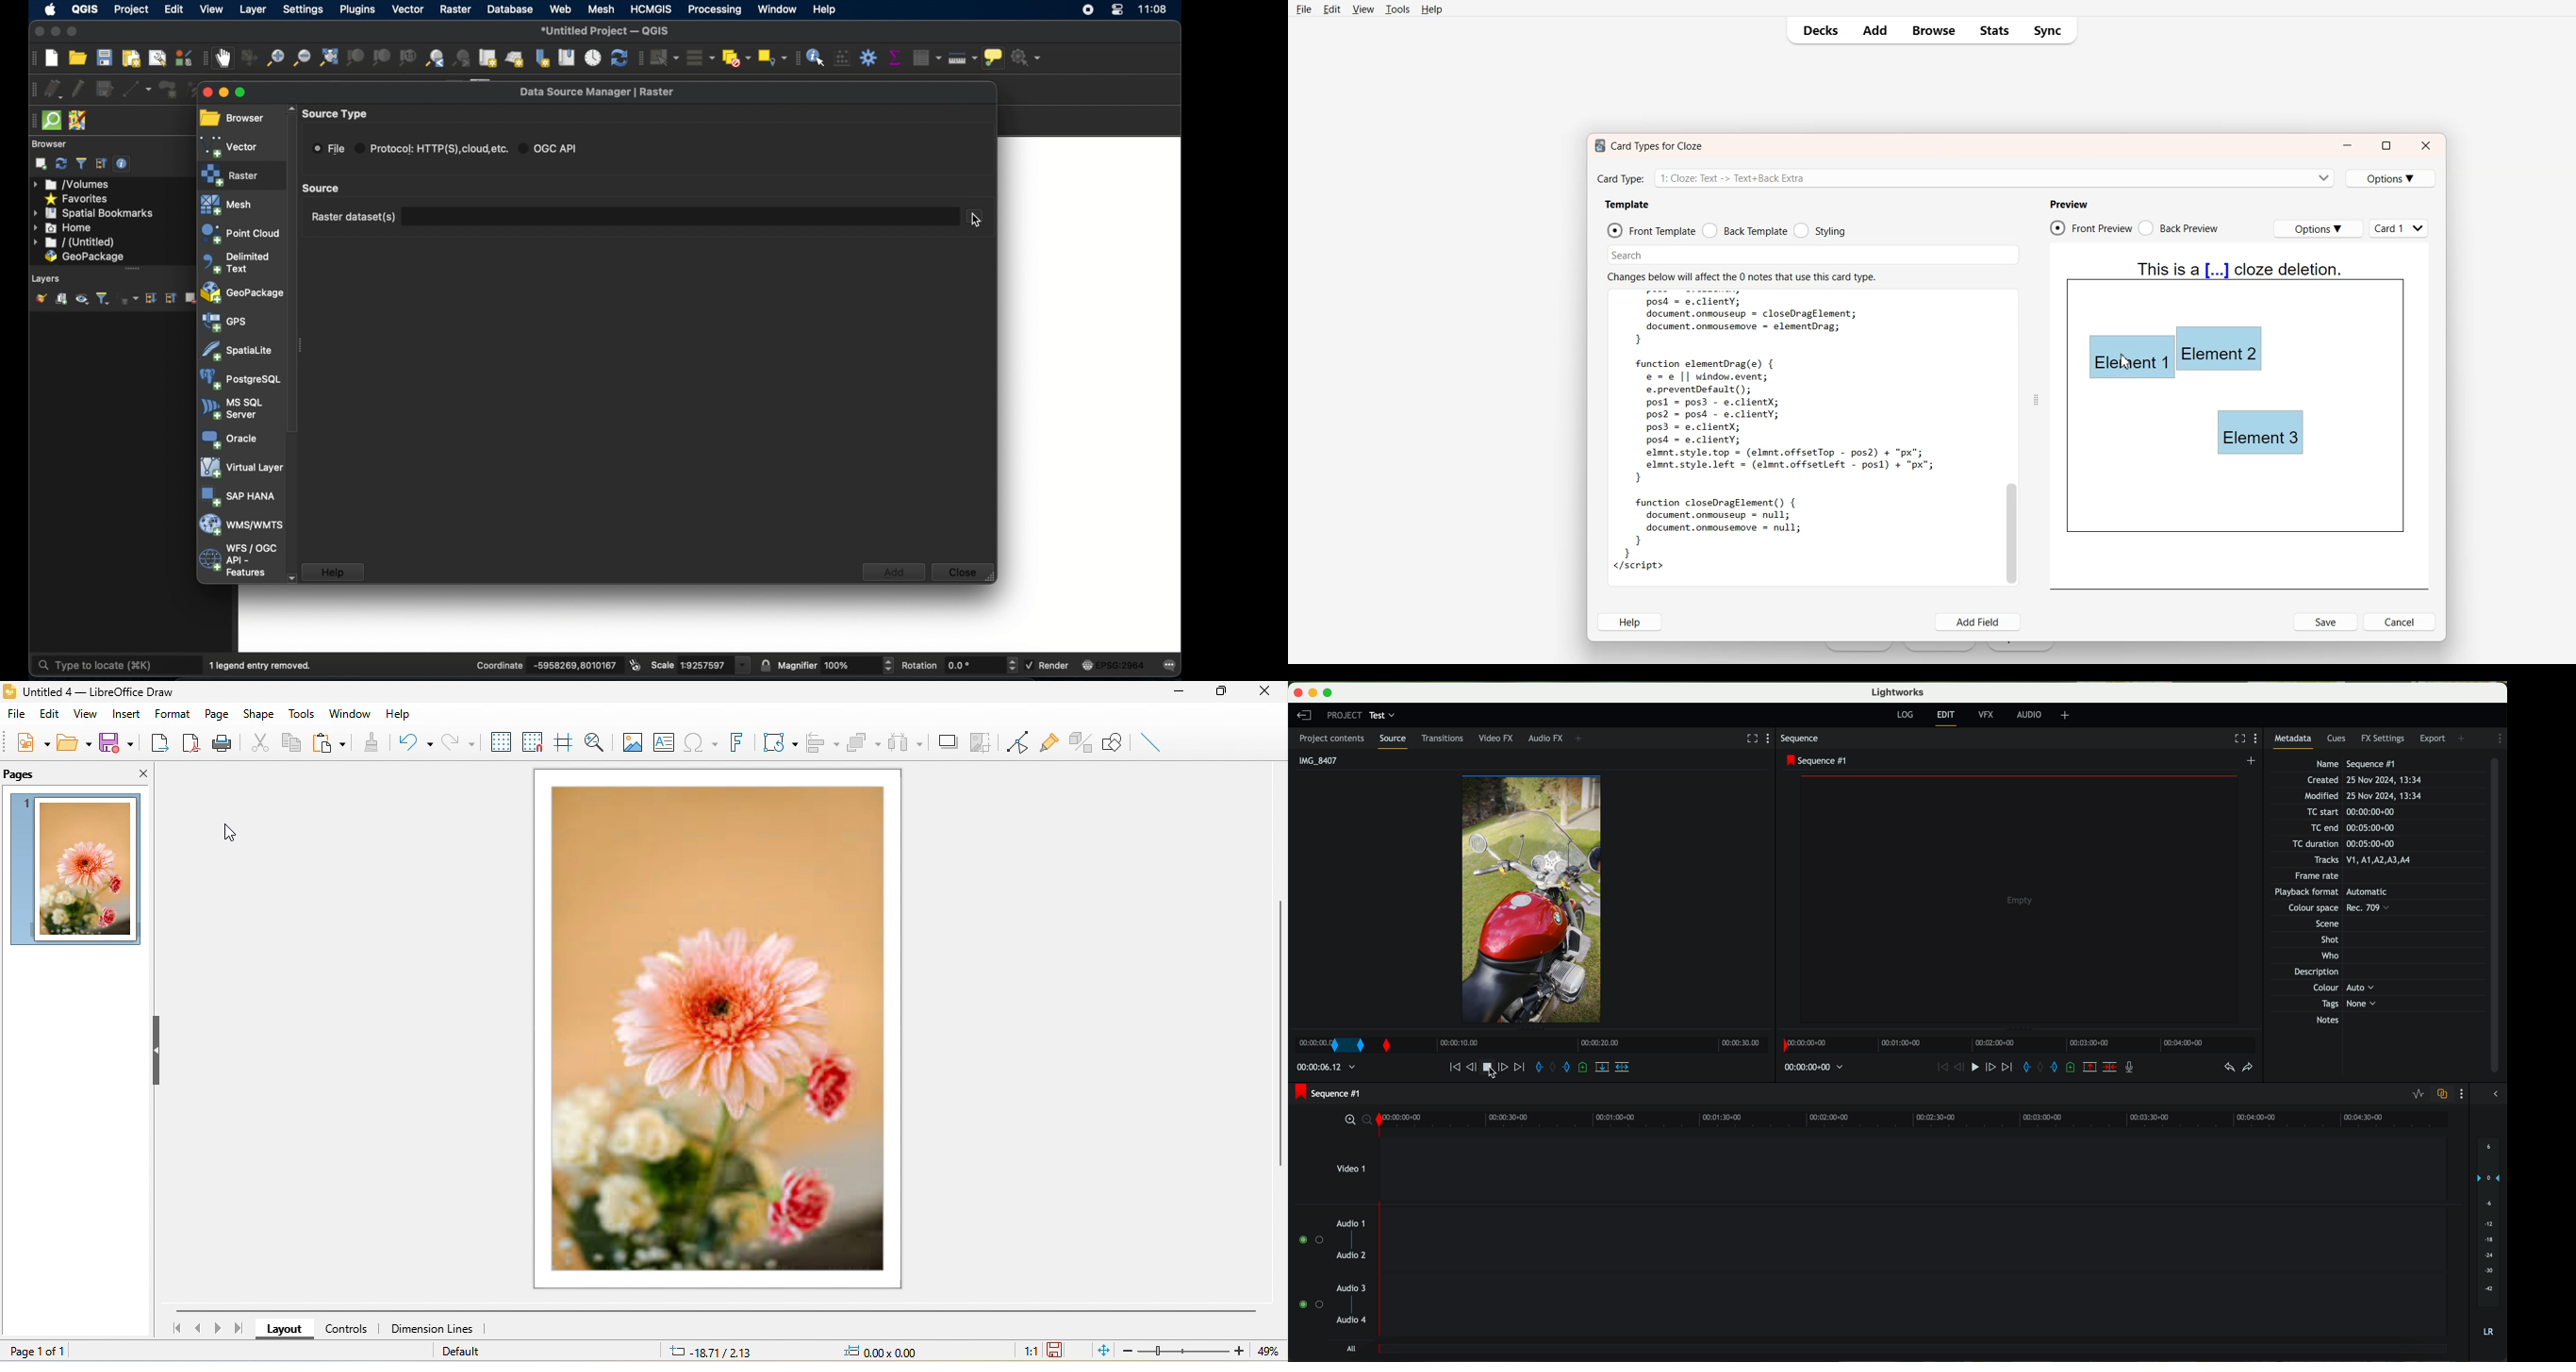 This screenshot has height=1372, width=2576. Describe the element at coordinates (381, 57) in the screenshot. I see `zoom to layer` at that location.